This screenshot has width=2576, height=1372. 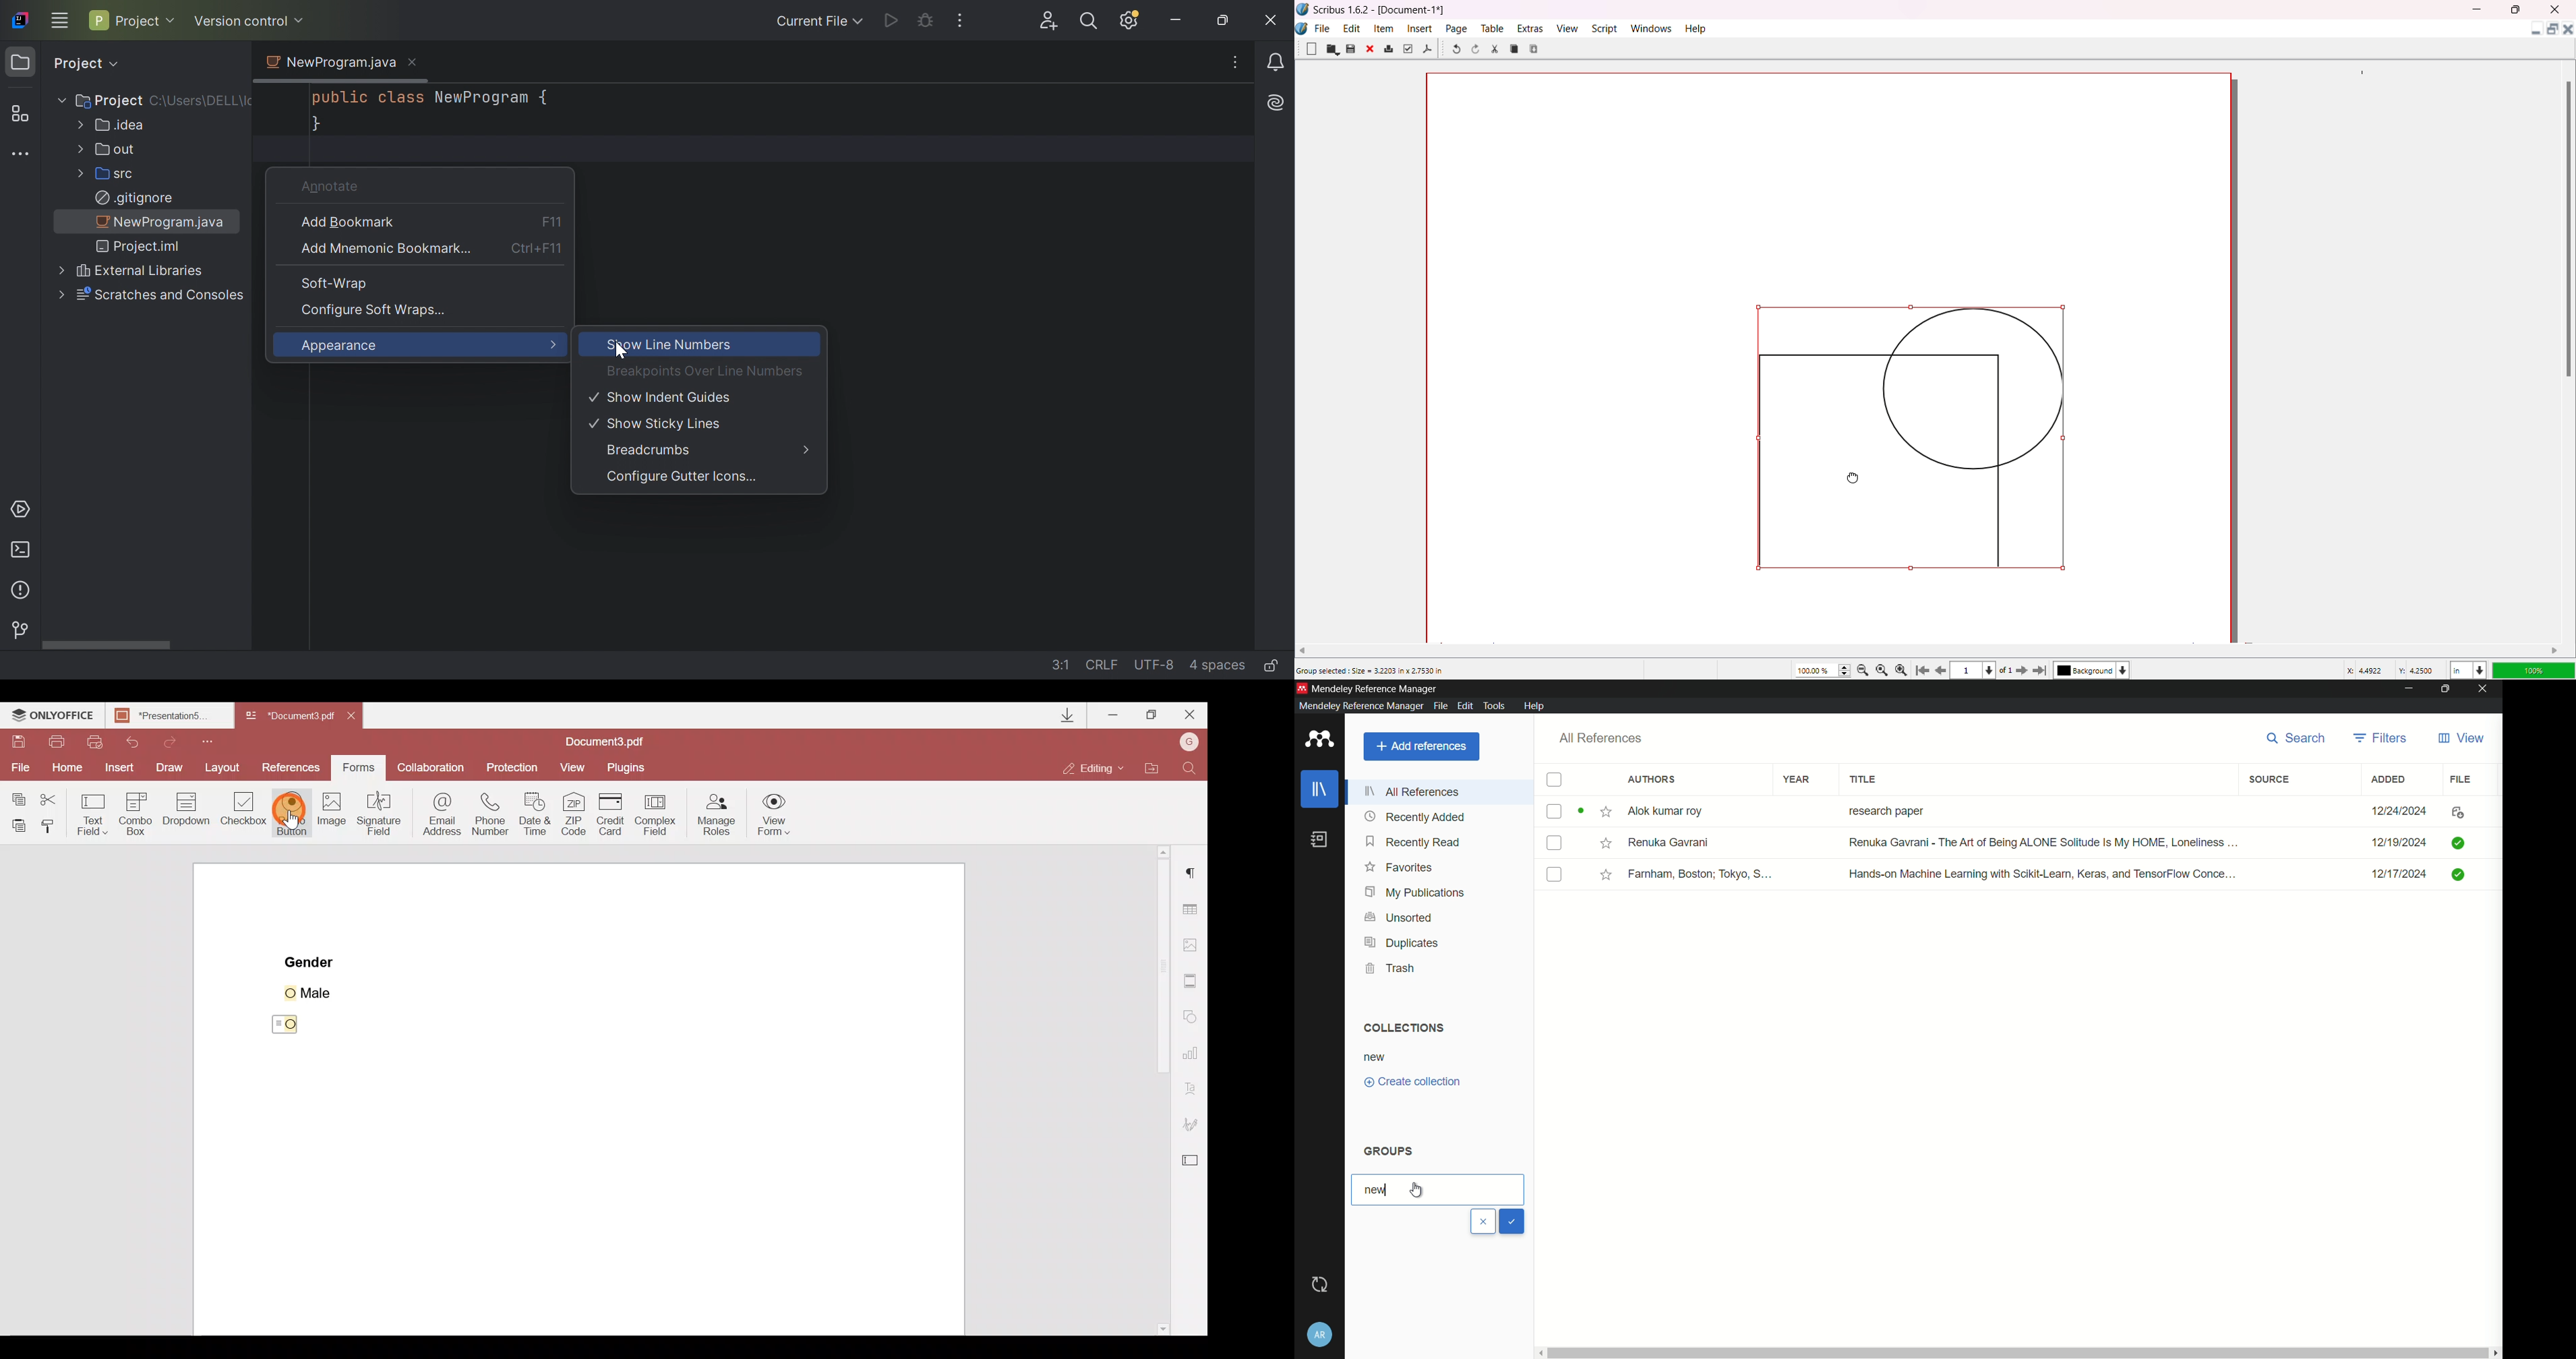 What do you see at coordinates (1302, 686) in the screenshot?
I see `app icon` at bounding box center [1302, 686].